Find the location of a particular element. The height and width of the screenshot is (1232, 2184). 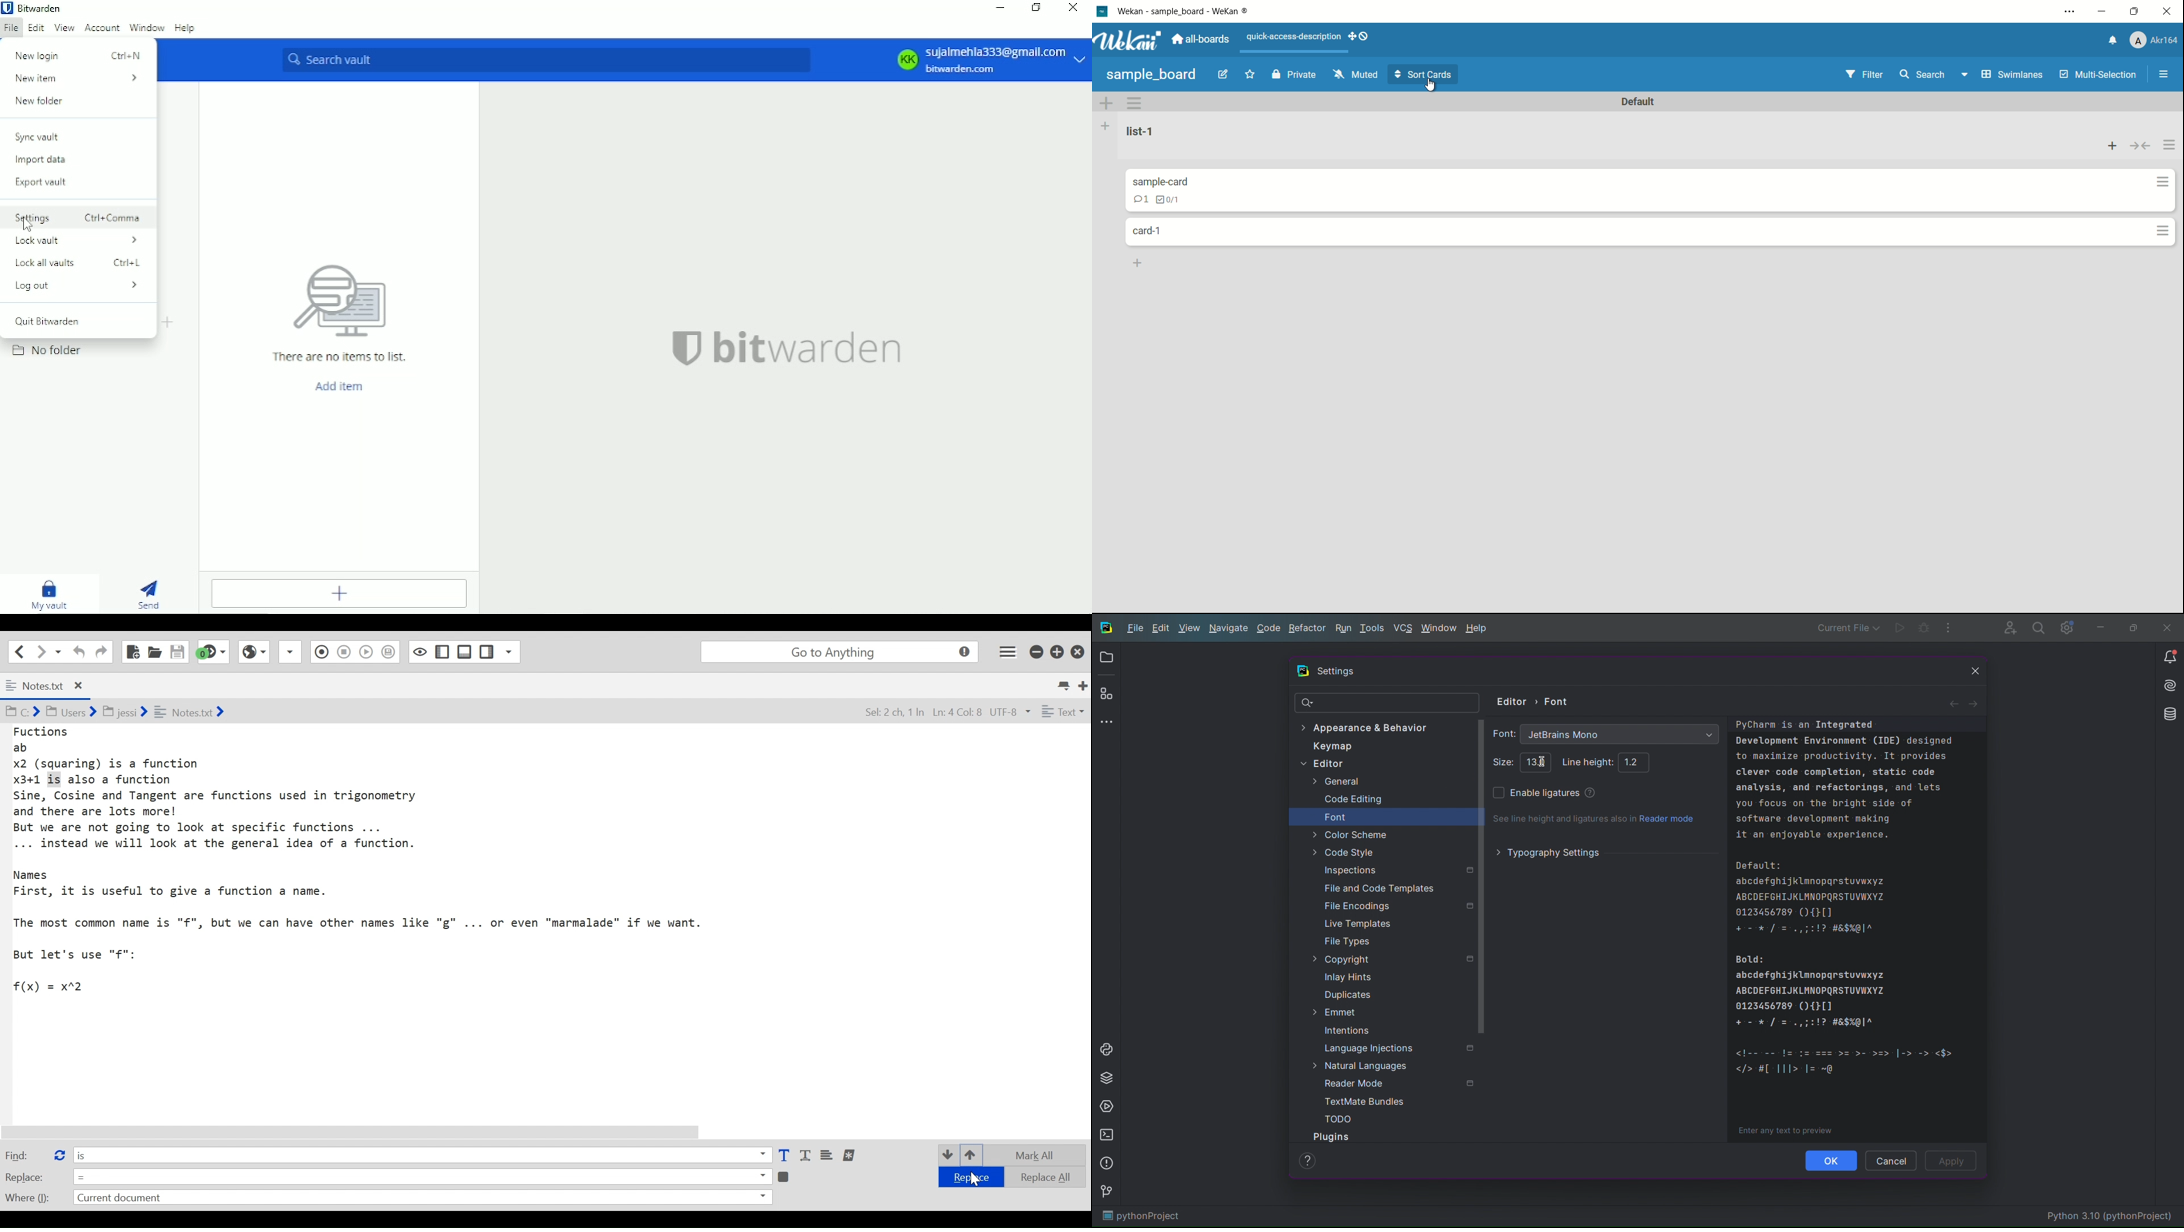

app icon is located at coordinates (1102, 11).